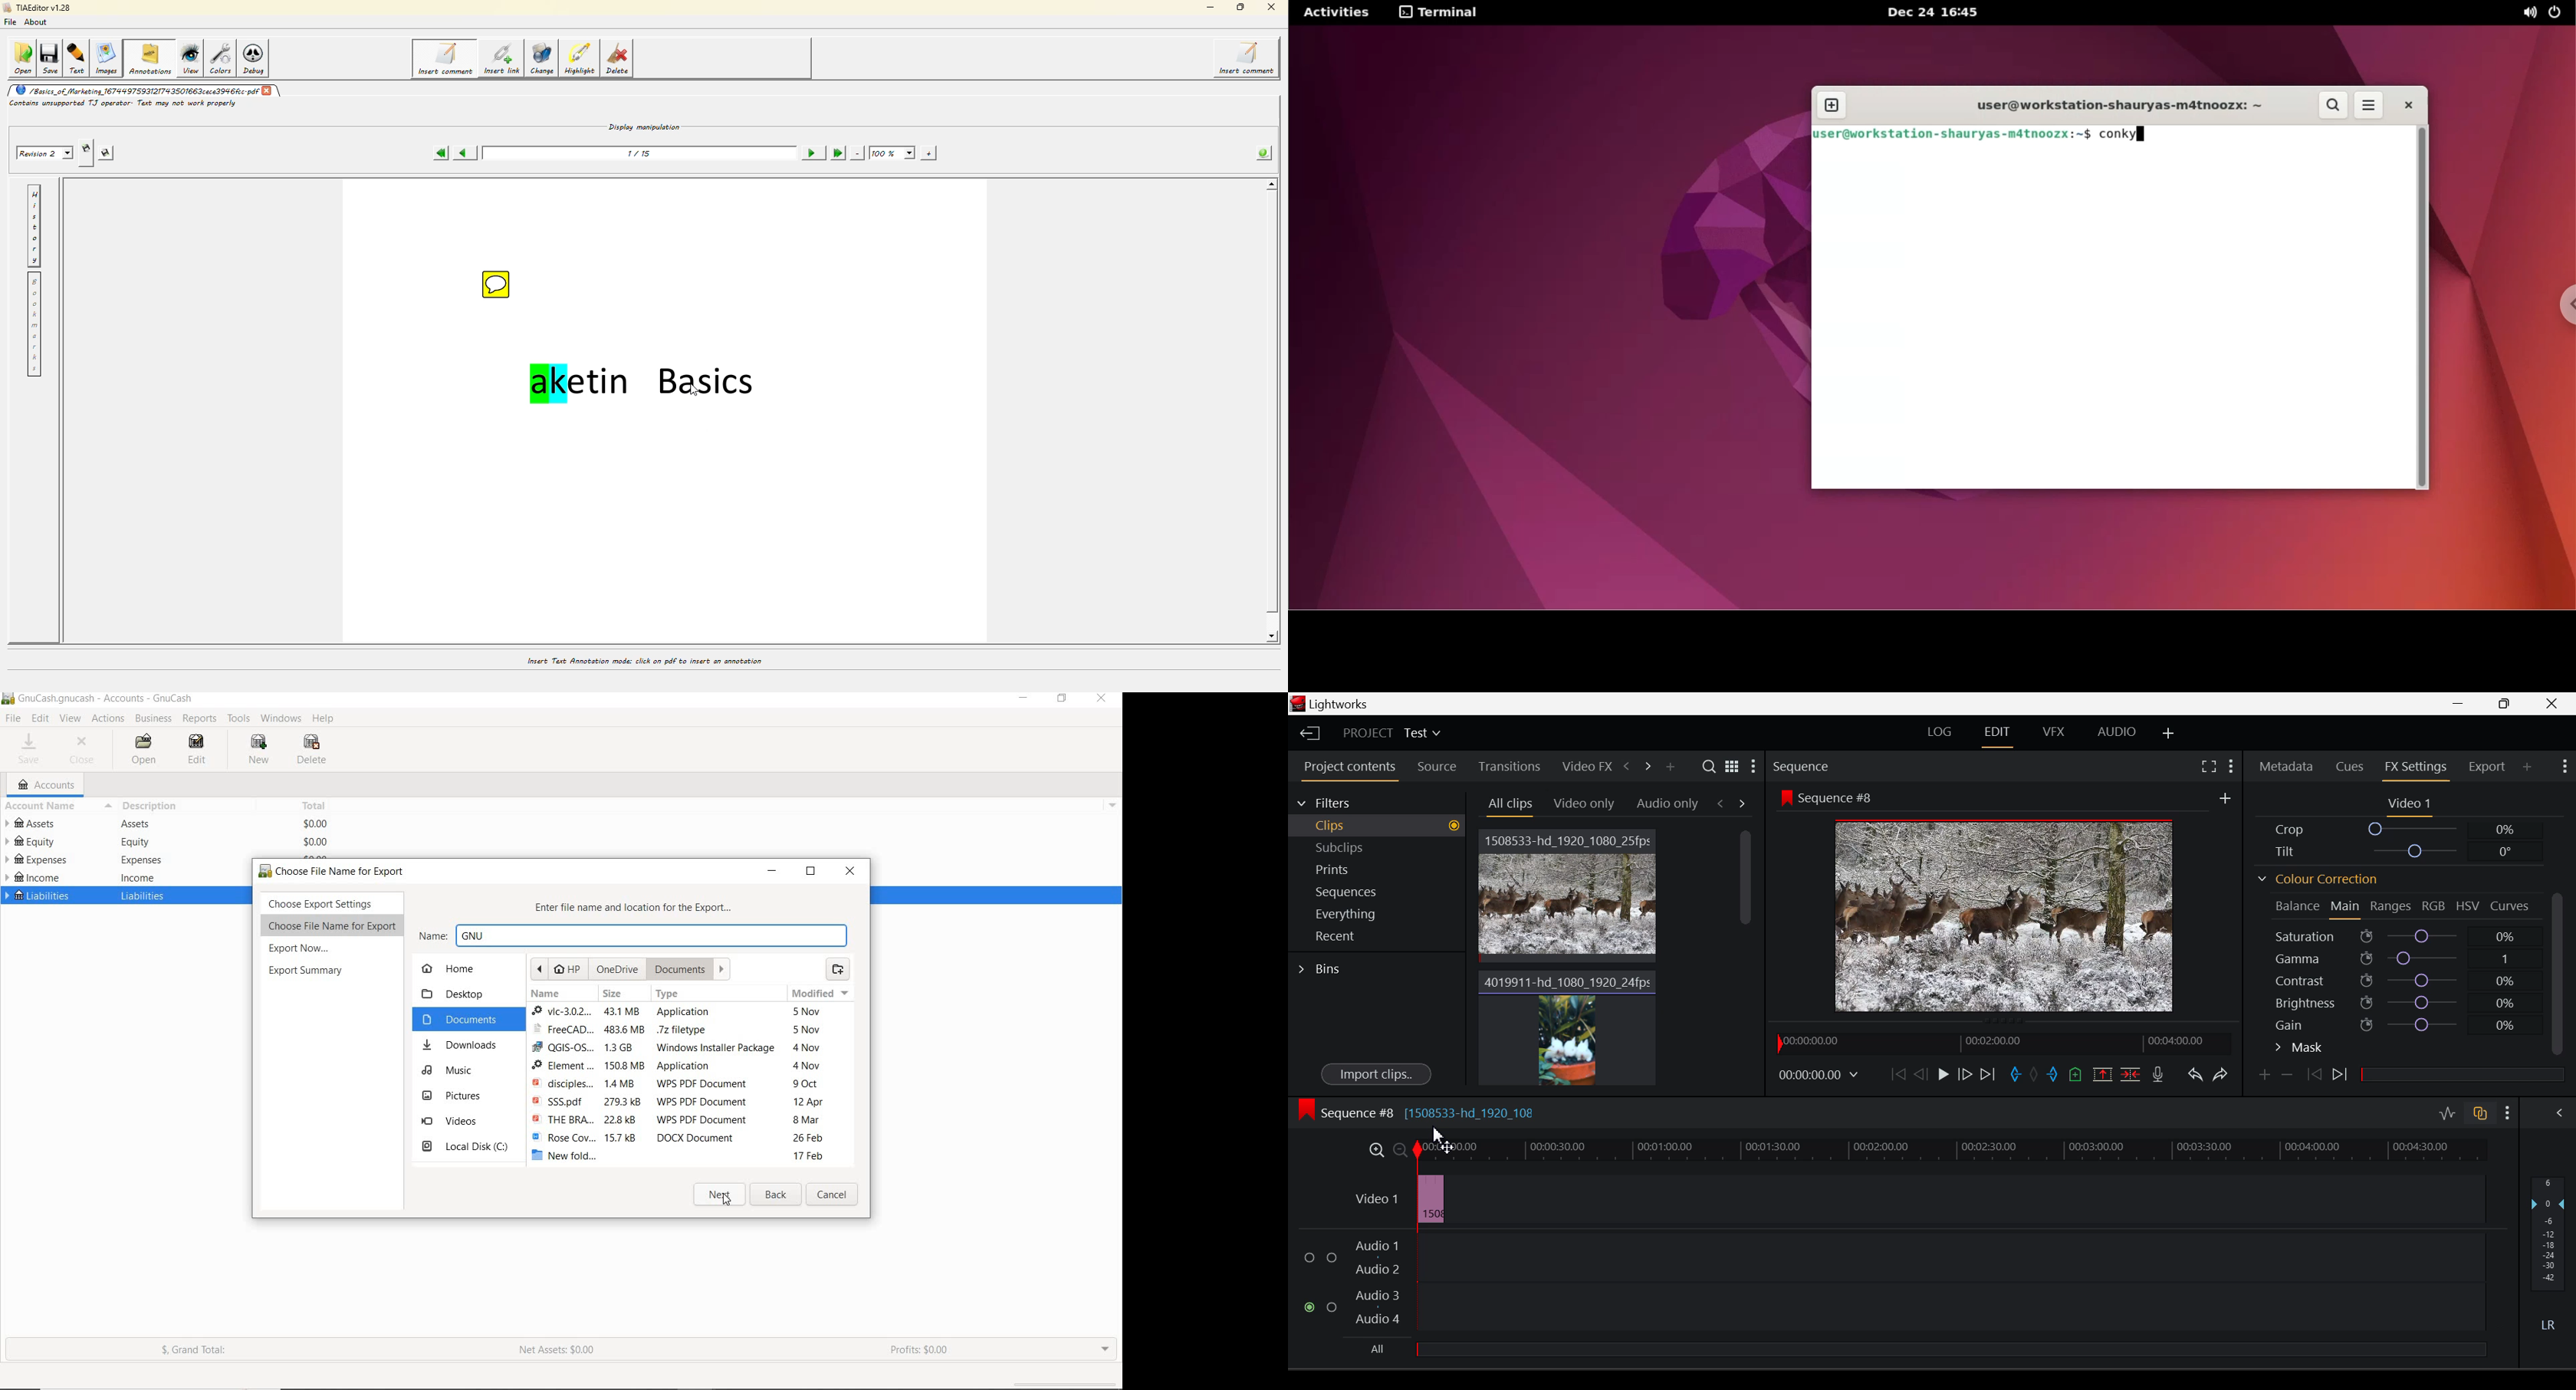 The height and width of the screenshot is (1400, 2576). What do you see at coordinates (1511, 766) in the screenshot?
I see `Transitions Tab` at bounding box center [1511, 766].